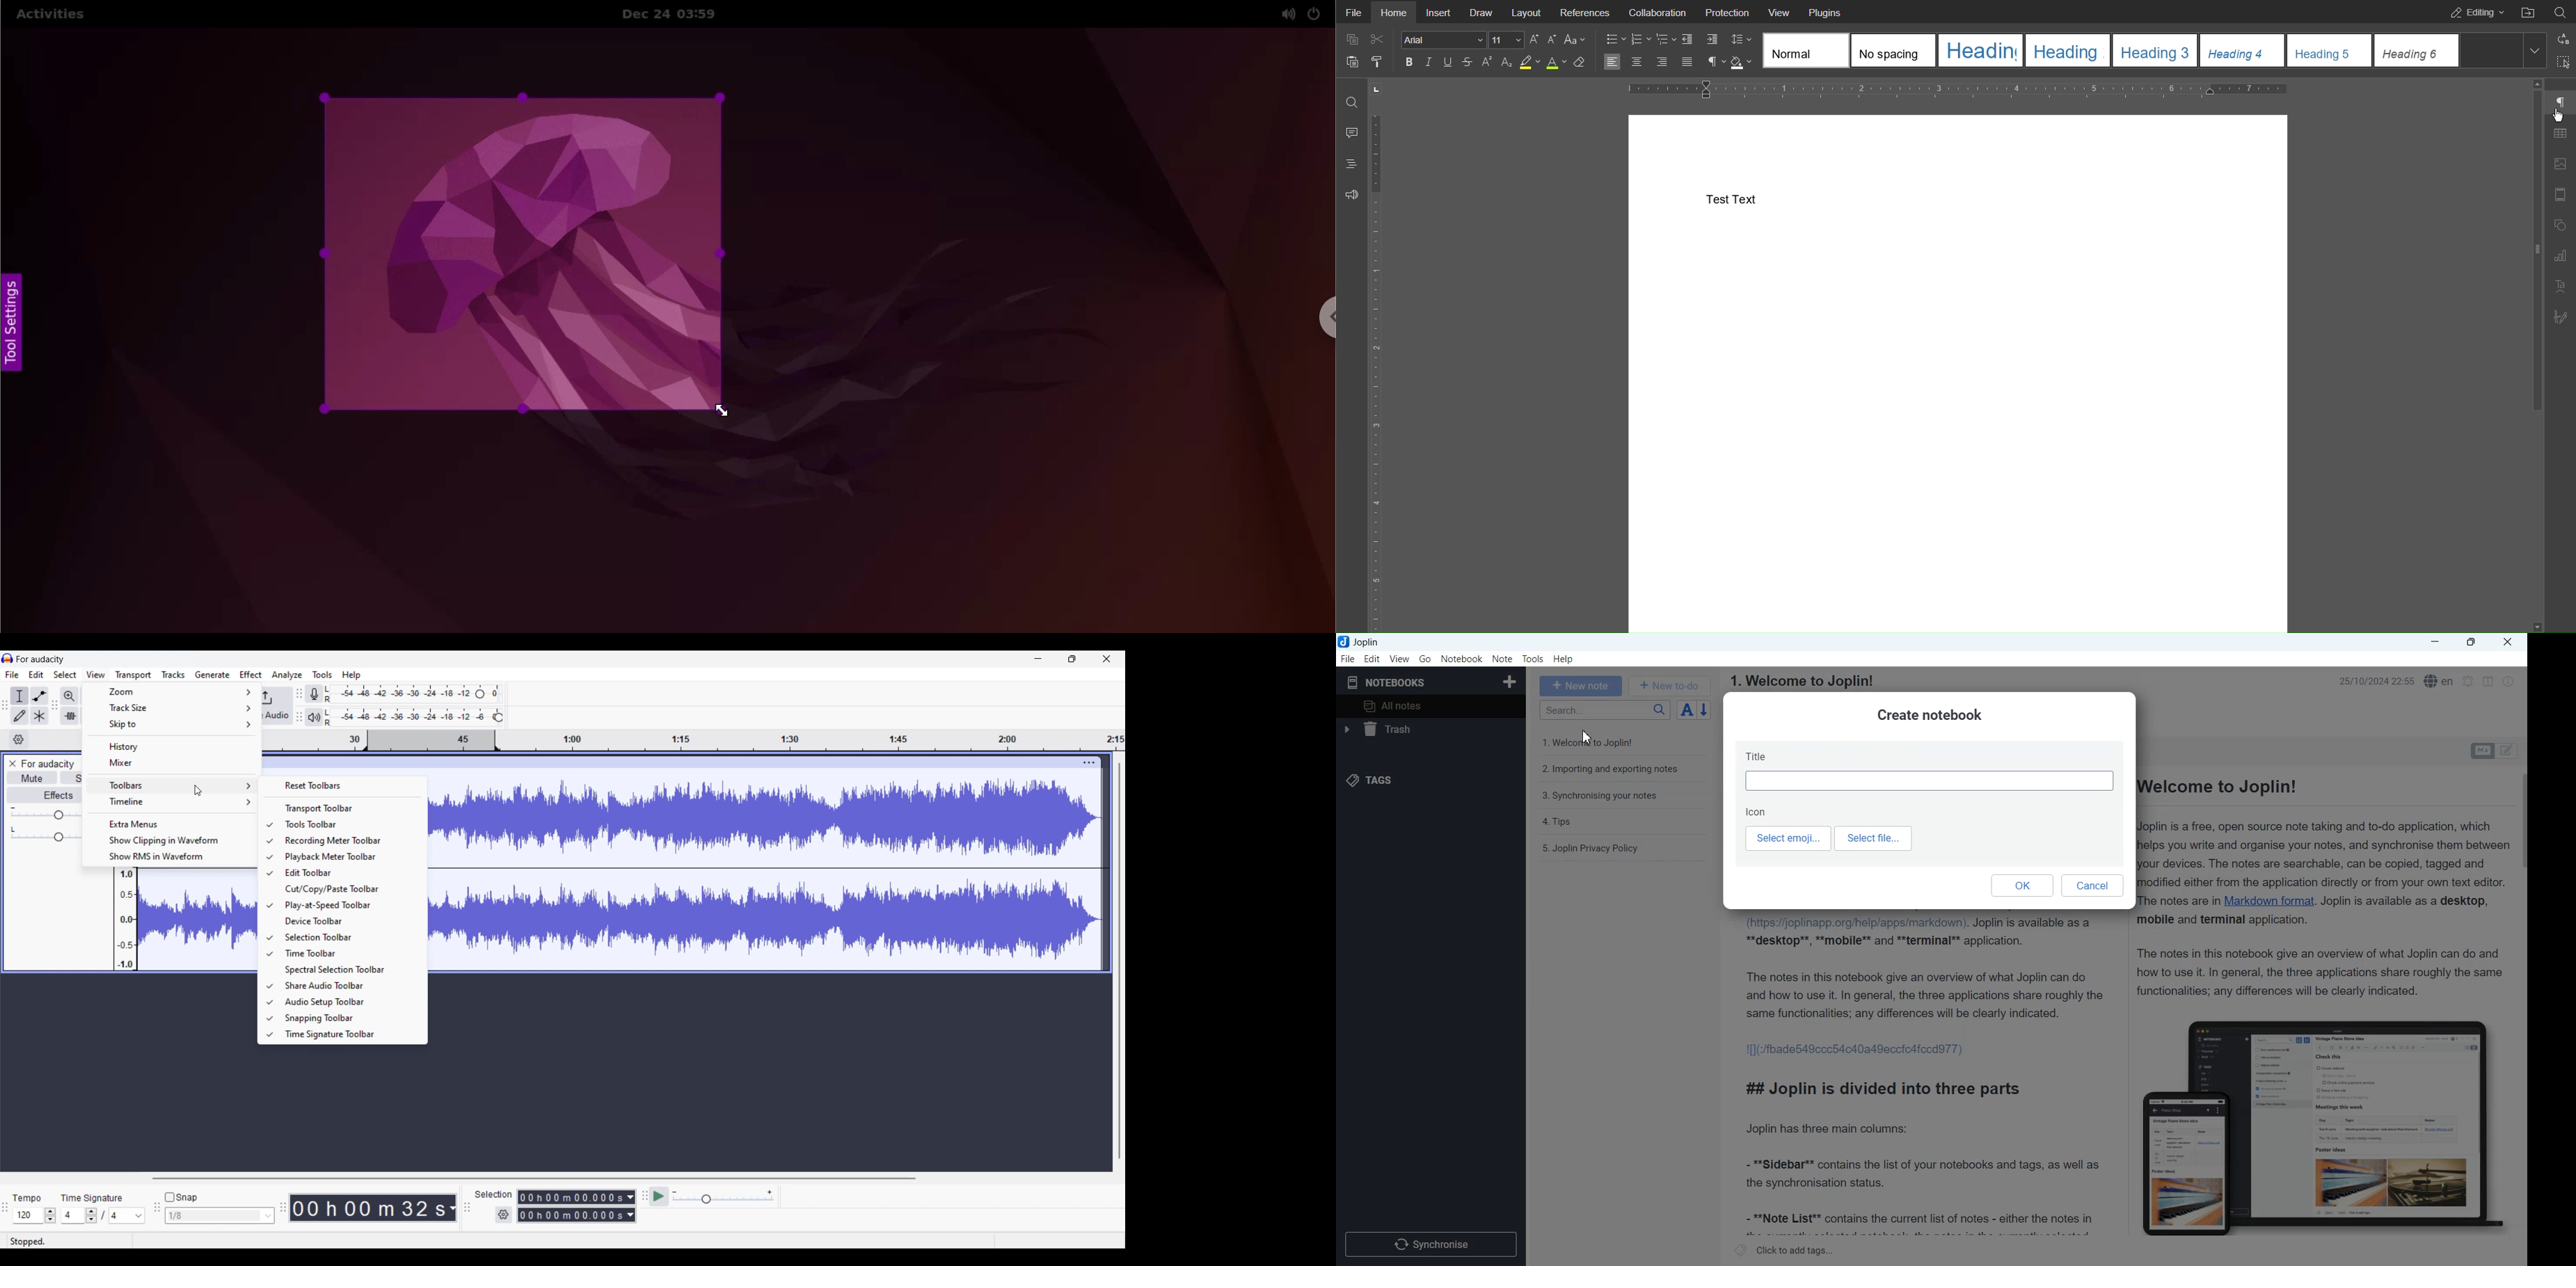 This screenshot has width=2576, height=1288. Describe the element at coordinates (632, 1197) in the screenshot. I see `Duration measurement` at that location.